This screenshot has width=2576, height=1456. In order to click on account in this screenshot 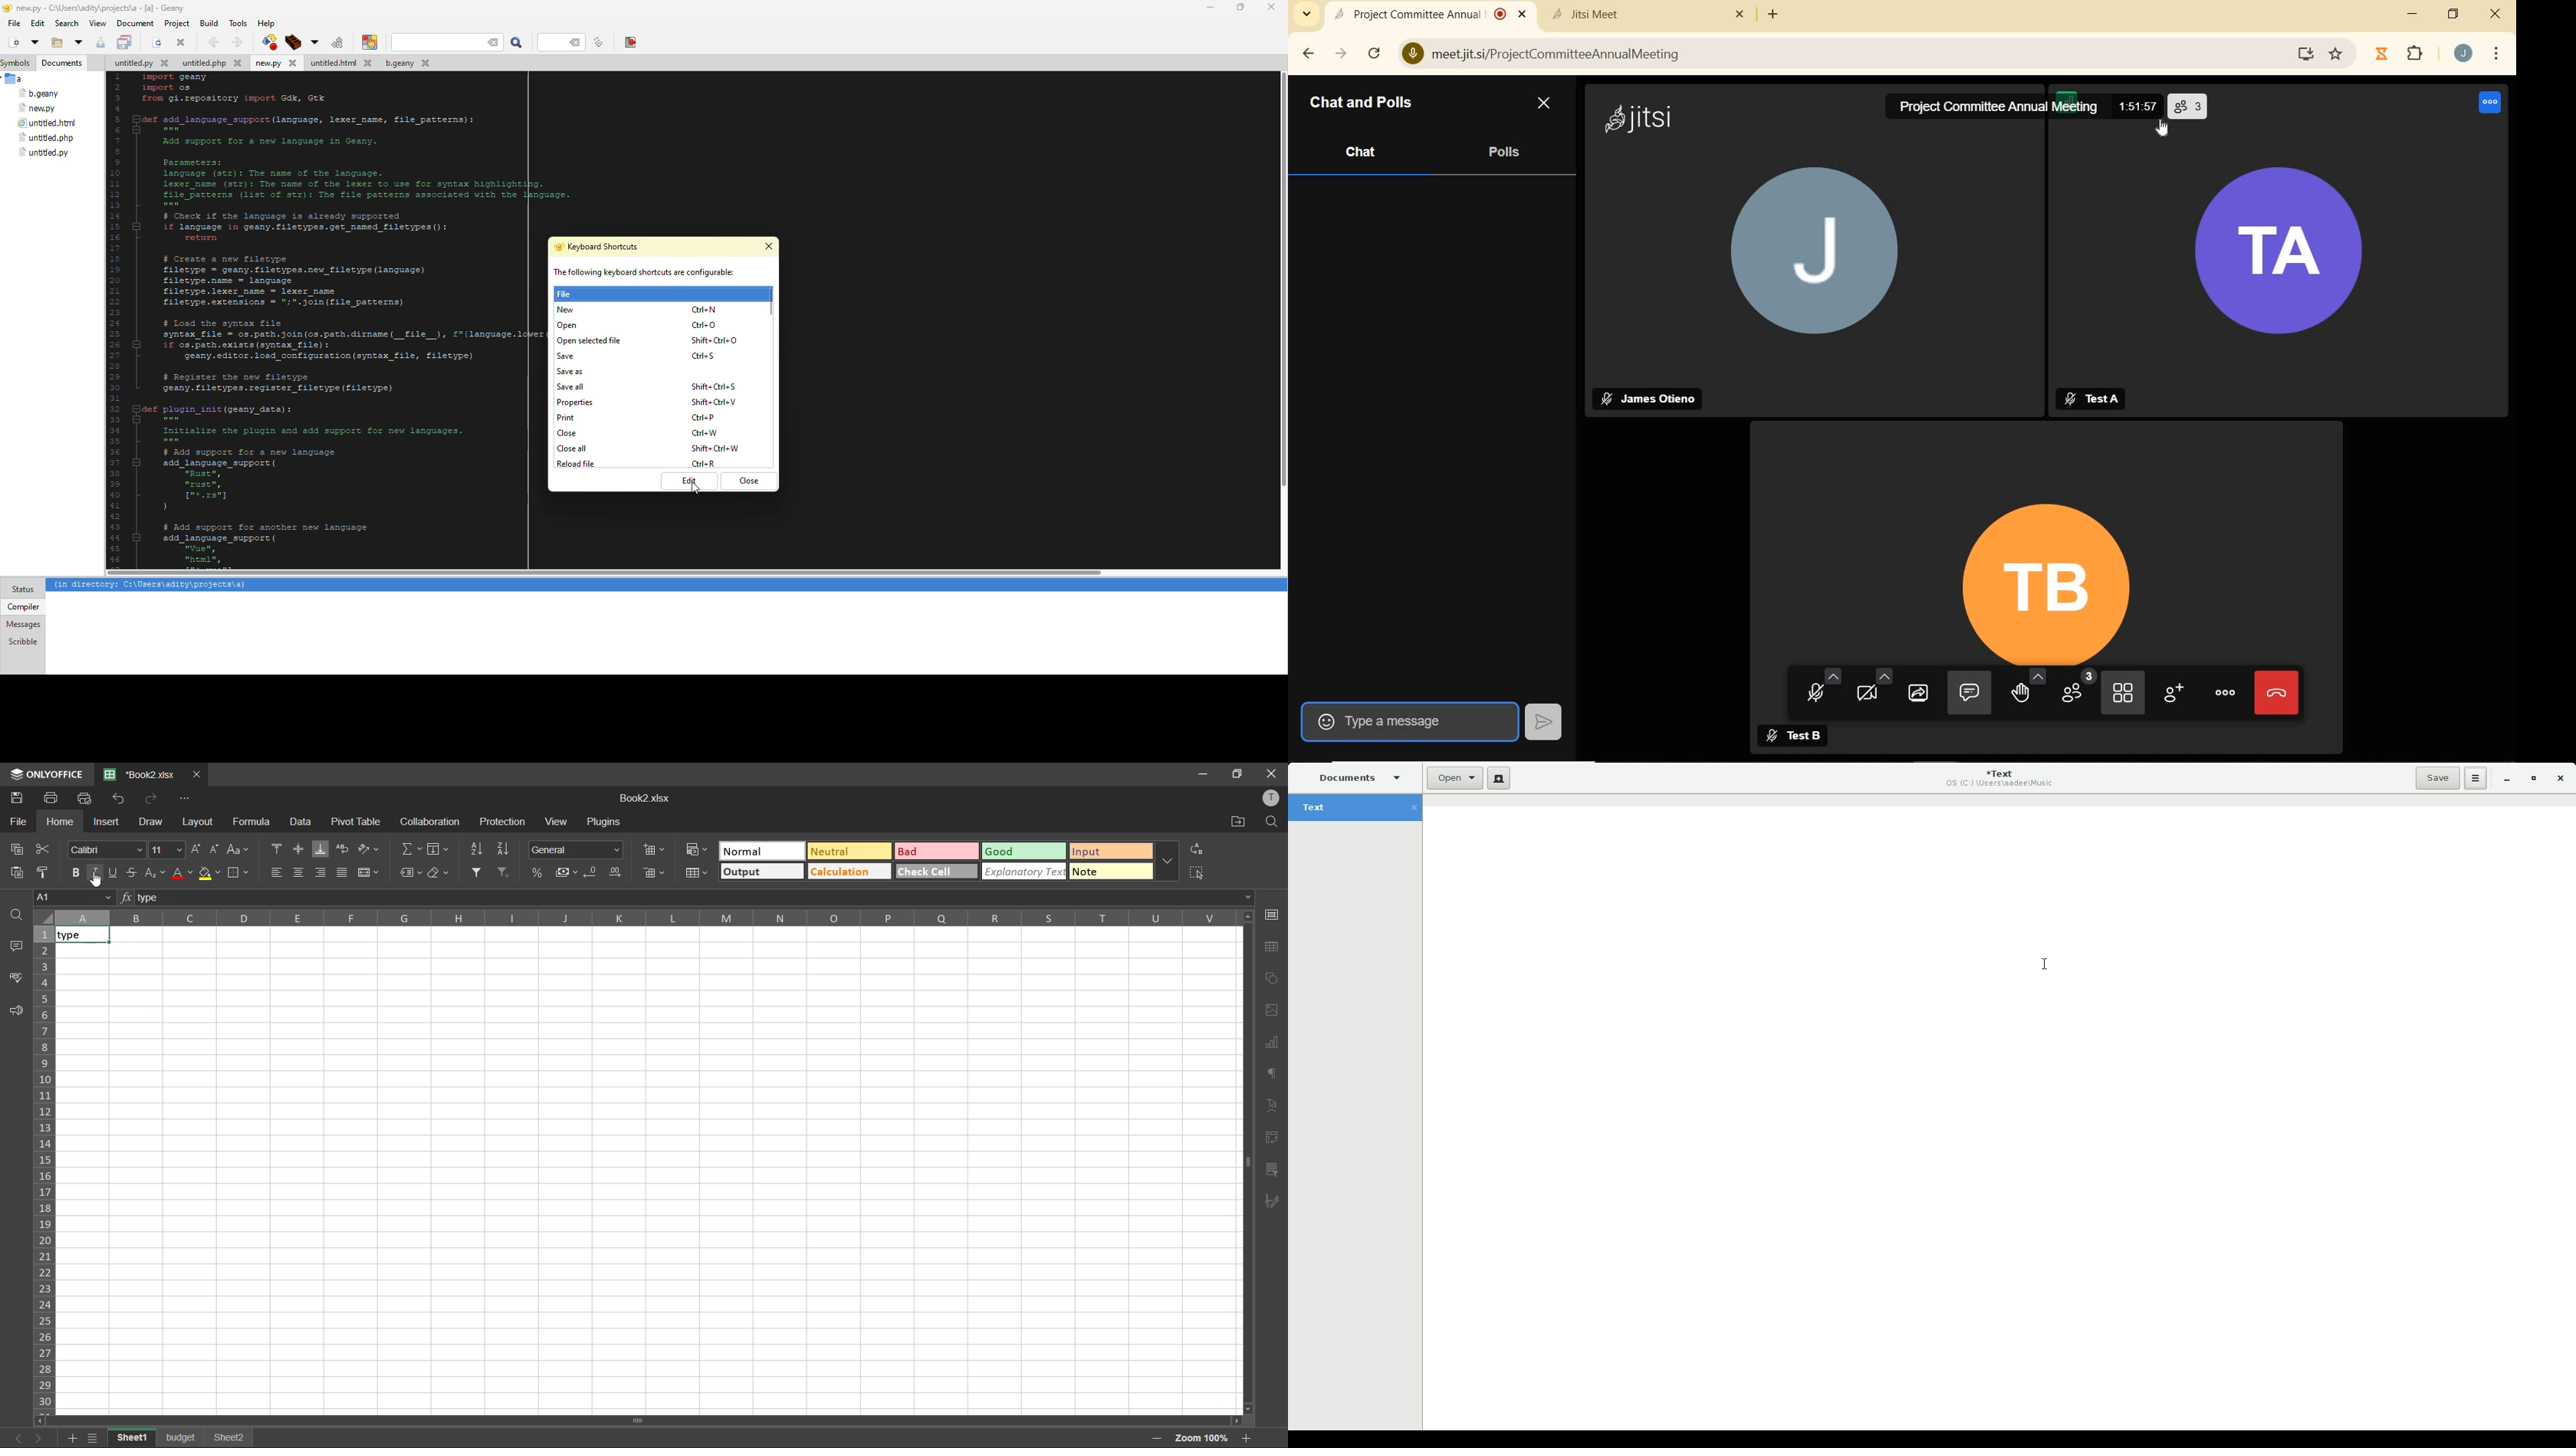, I will do `click(2460, 53)`.